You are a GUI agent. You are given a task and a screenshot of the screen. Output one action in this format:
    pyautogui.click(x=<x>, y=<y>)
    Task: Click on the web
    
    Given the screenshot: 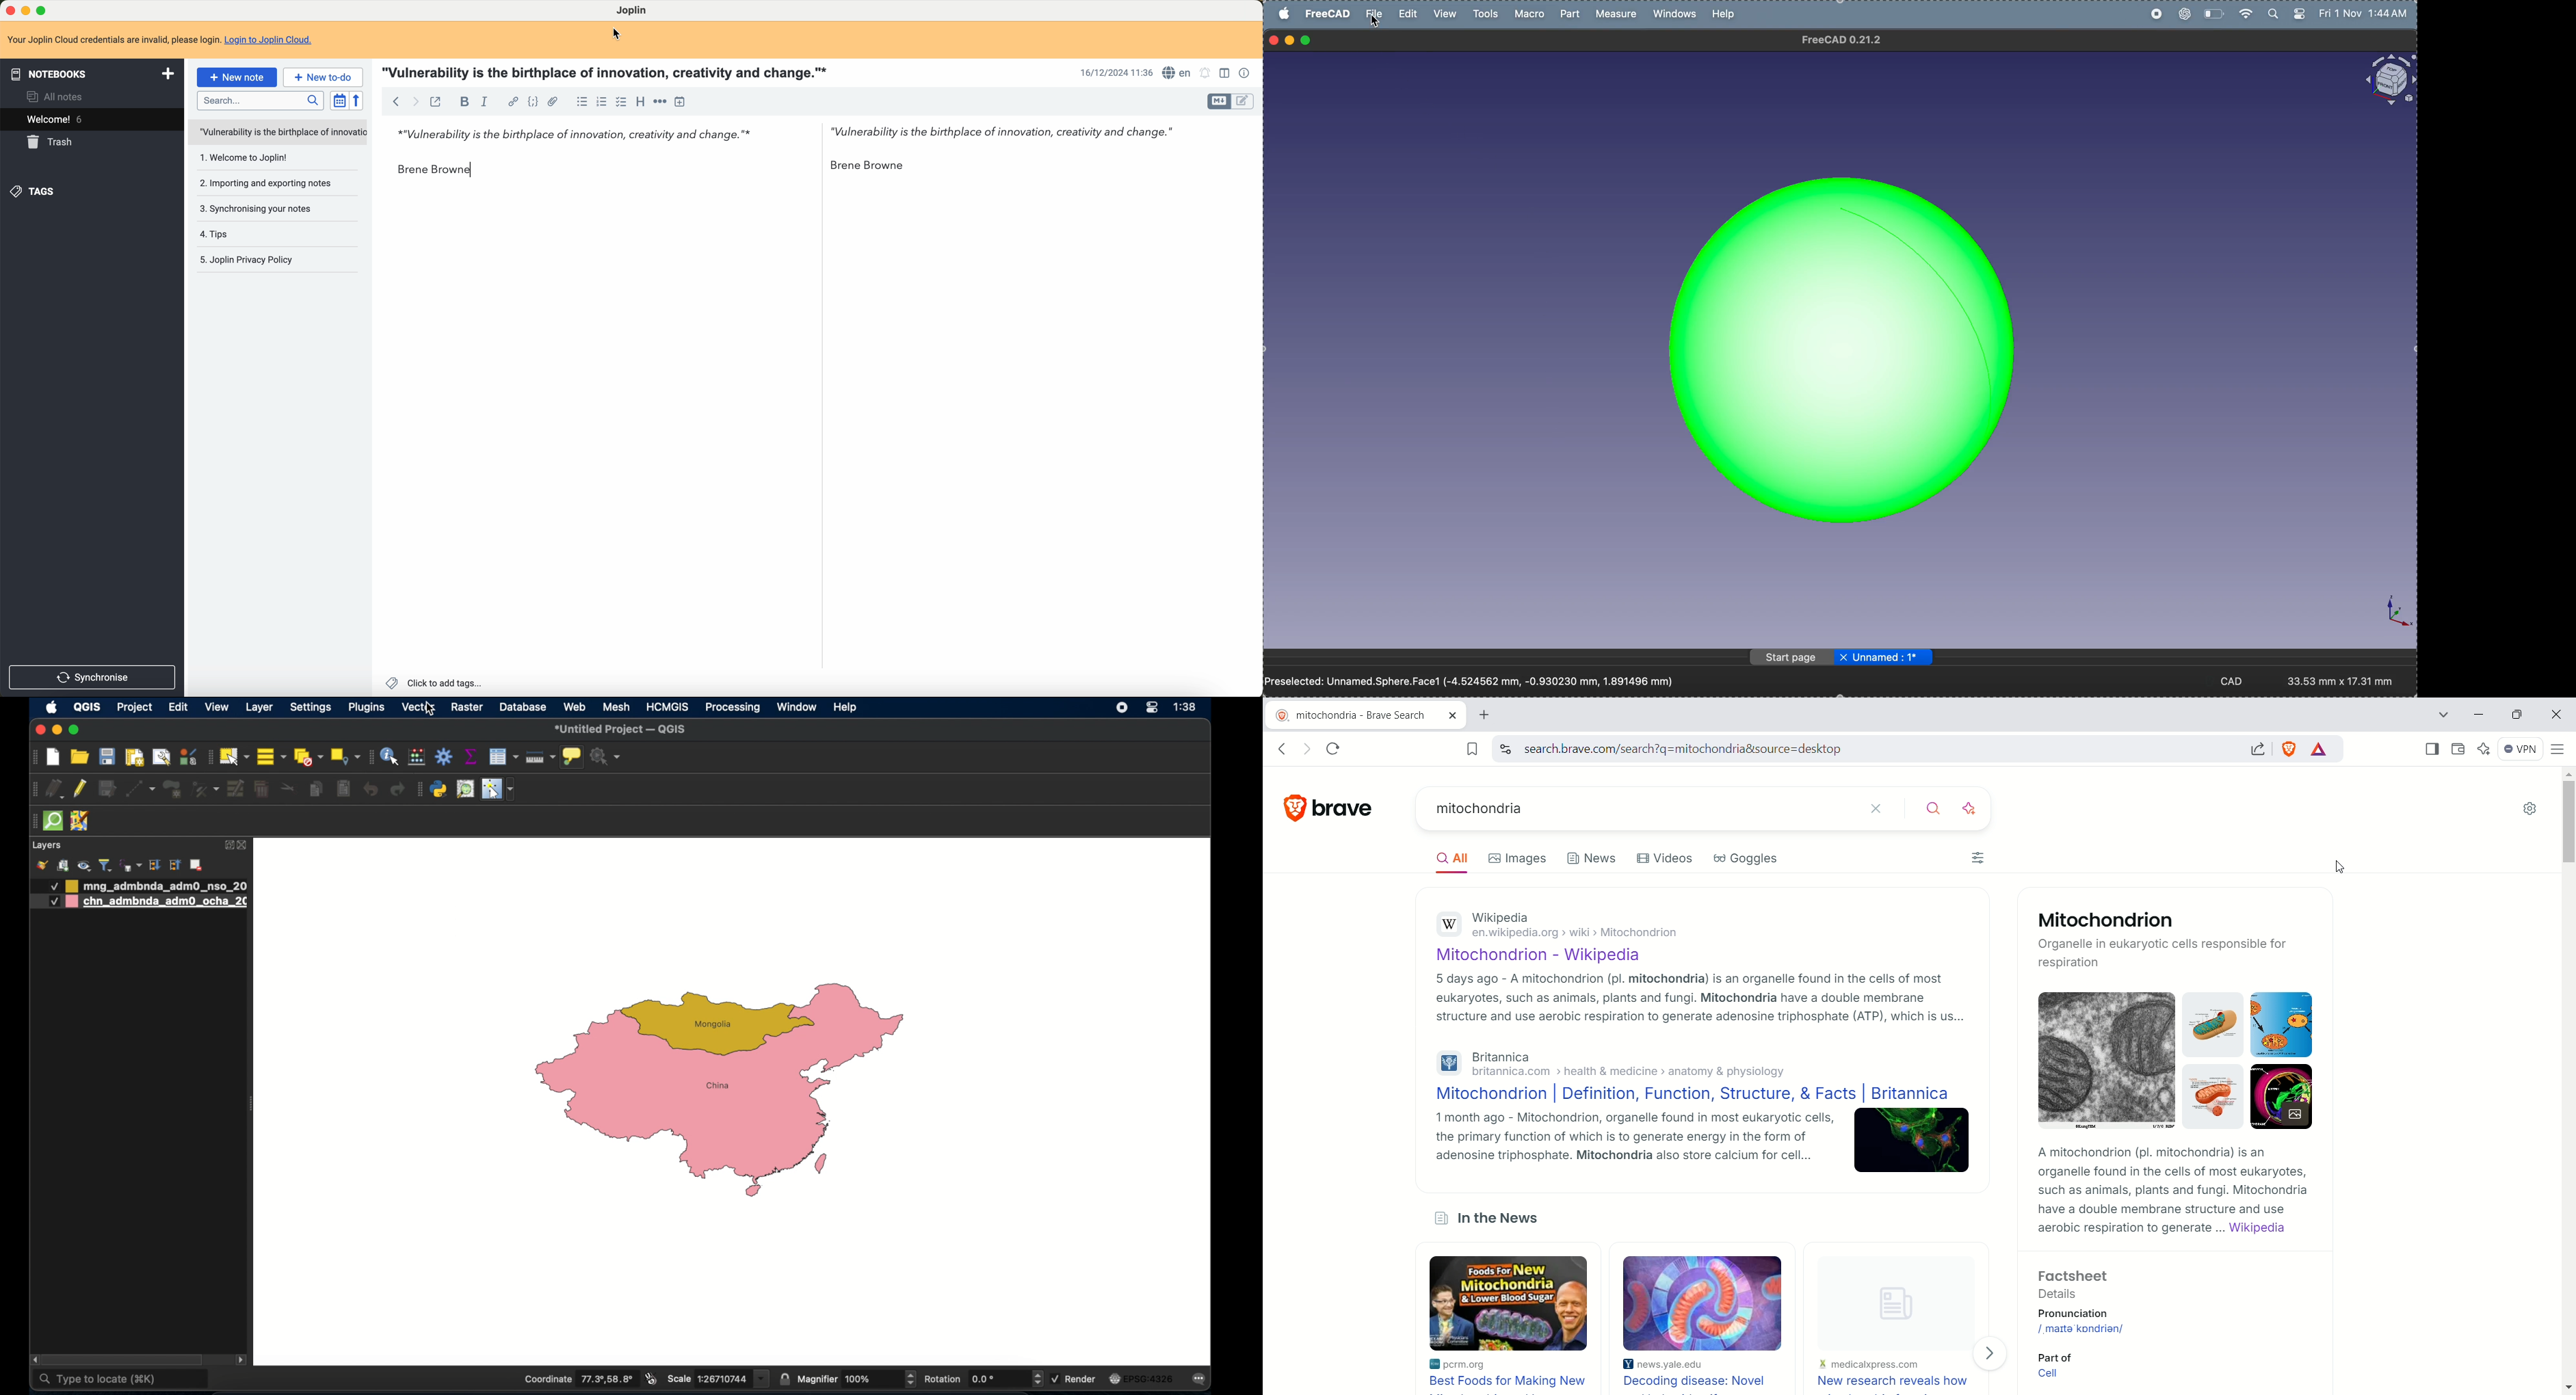 What is the action you would take?
    pyautogui.click(x=575, y=707)
    